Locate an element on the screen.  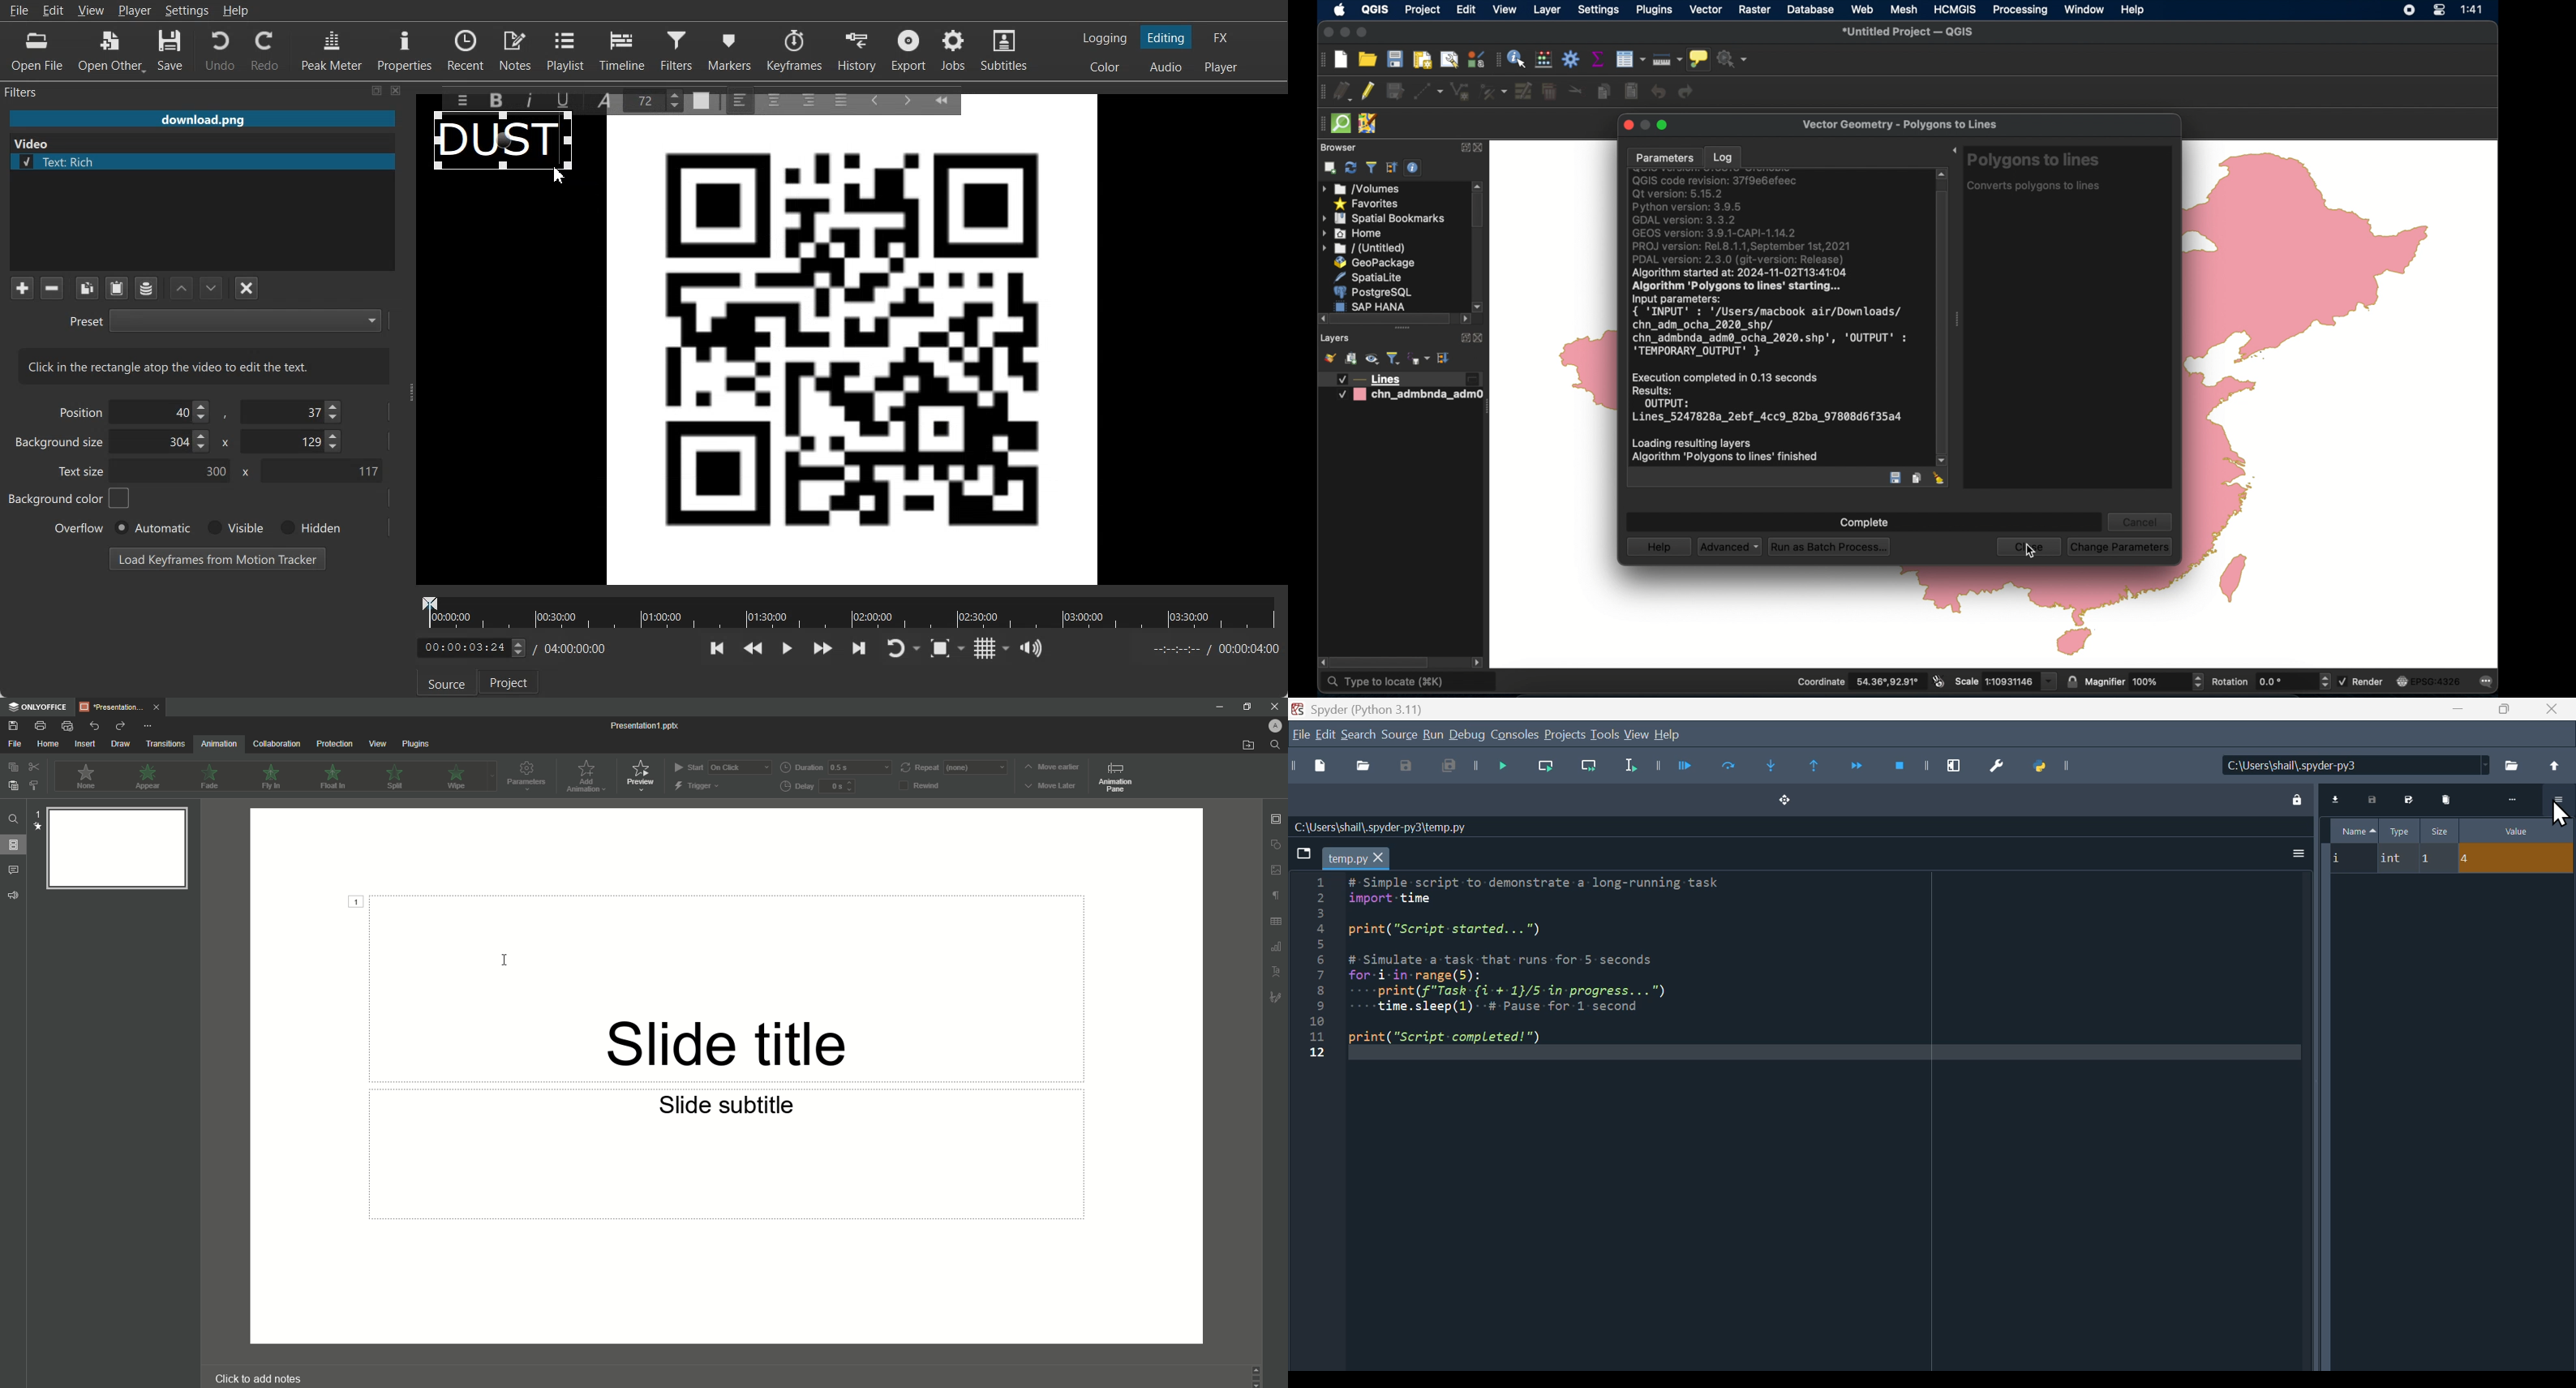
Bold is located at coordinates (495, 101).